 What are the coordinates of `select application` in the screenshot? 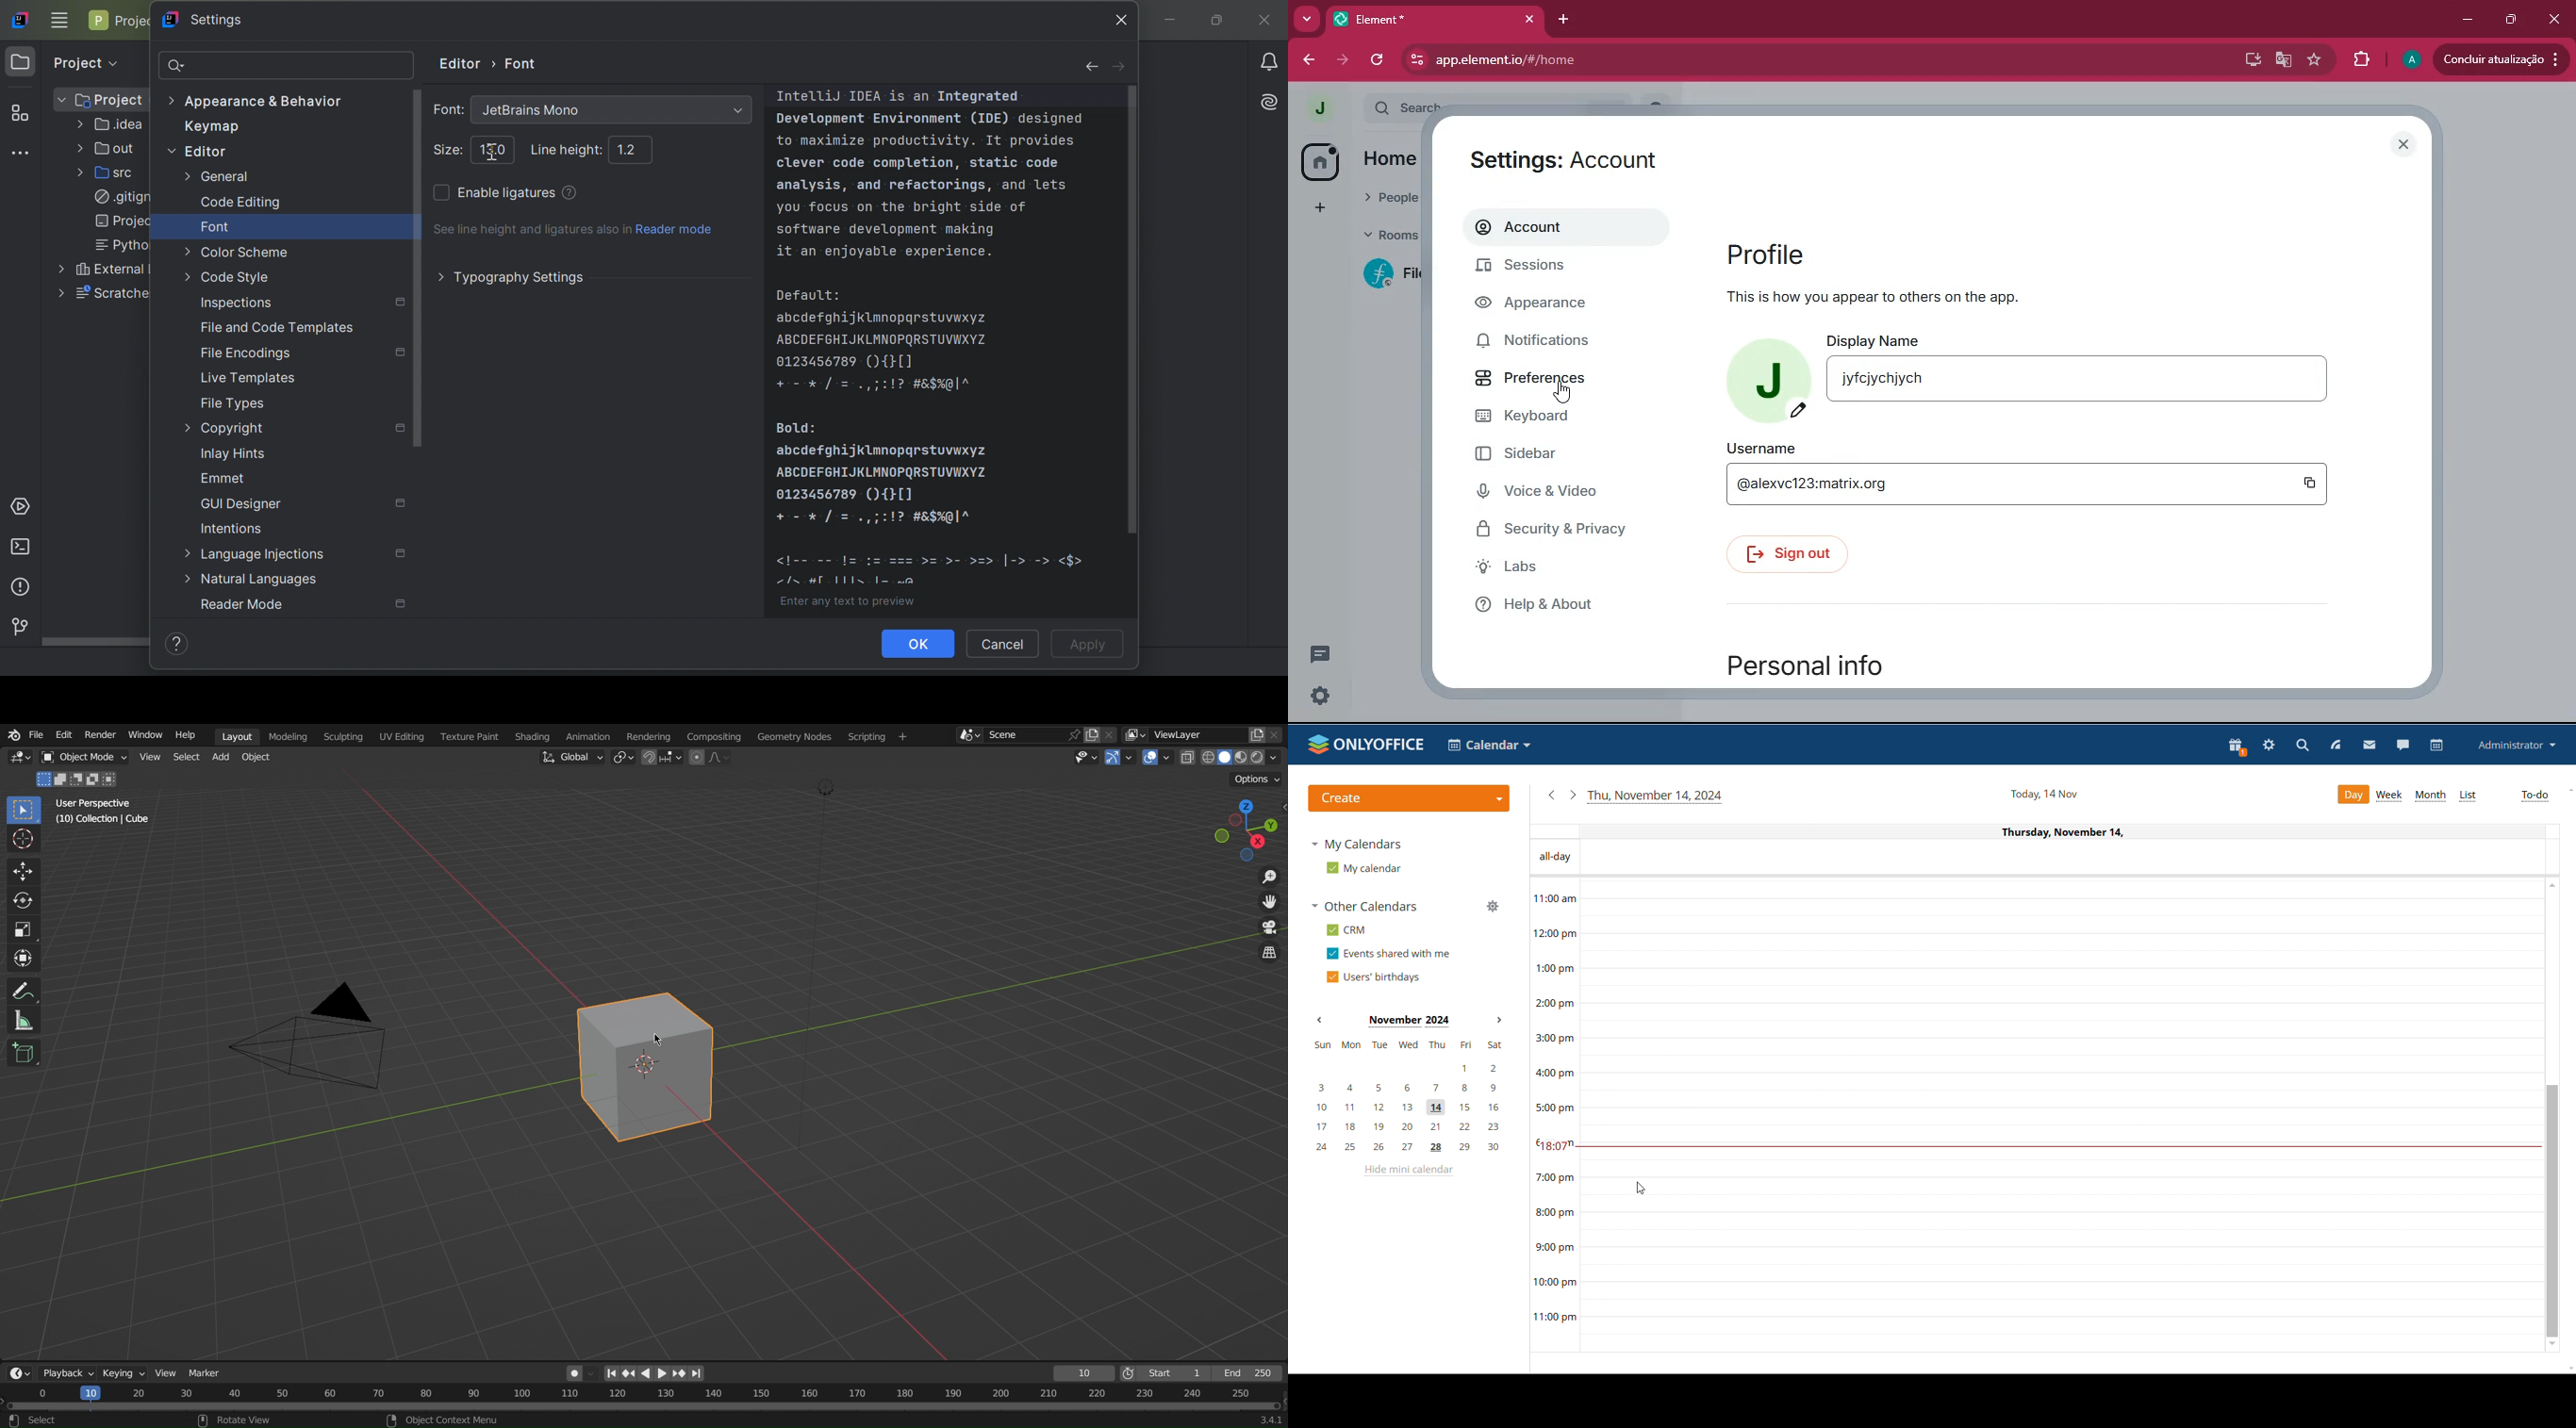 It's located at (1489, 745).